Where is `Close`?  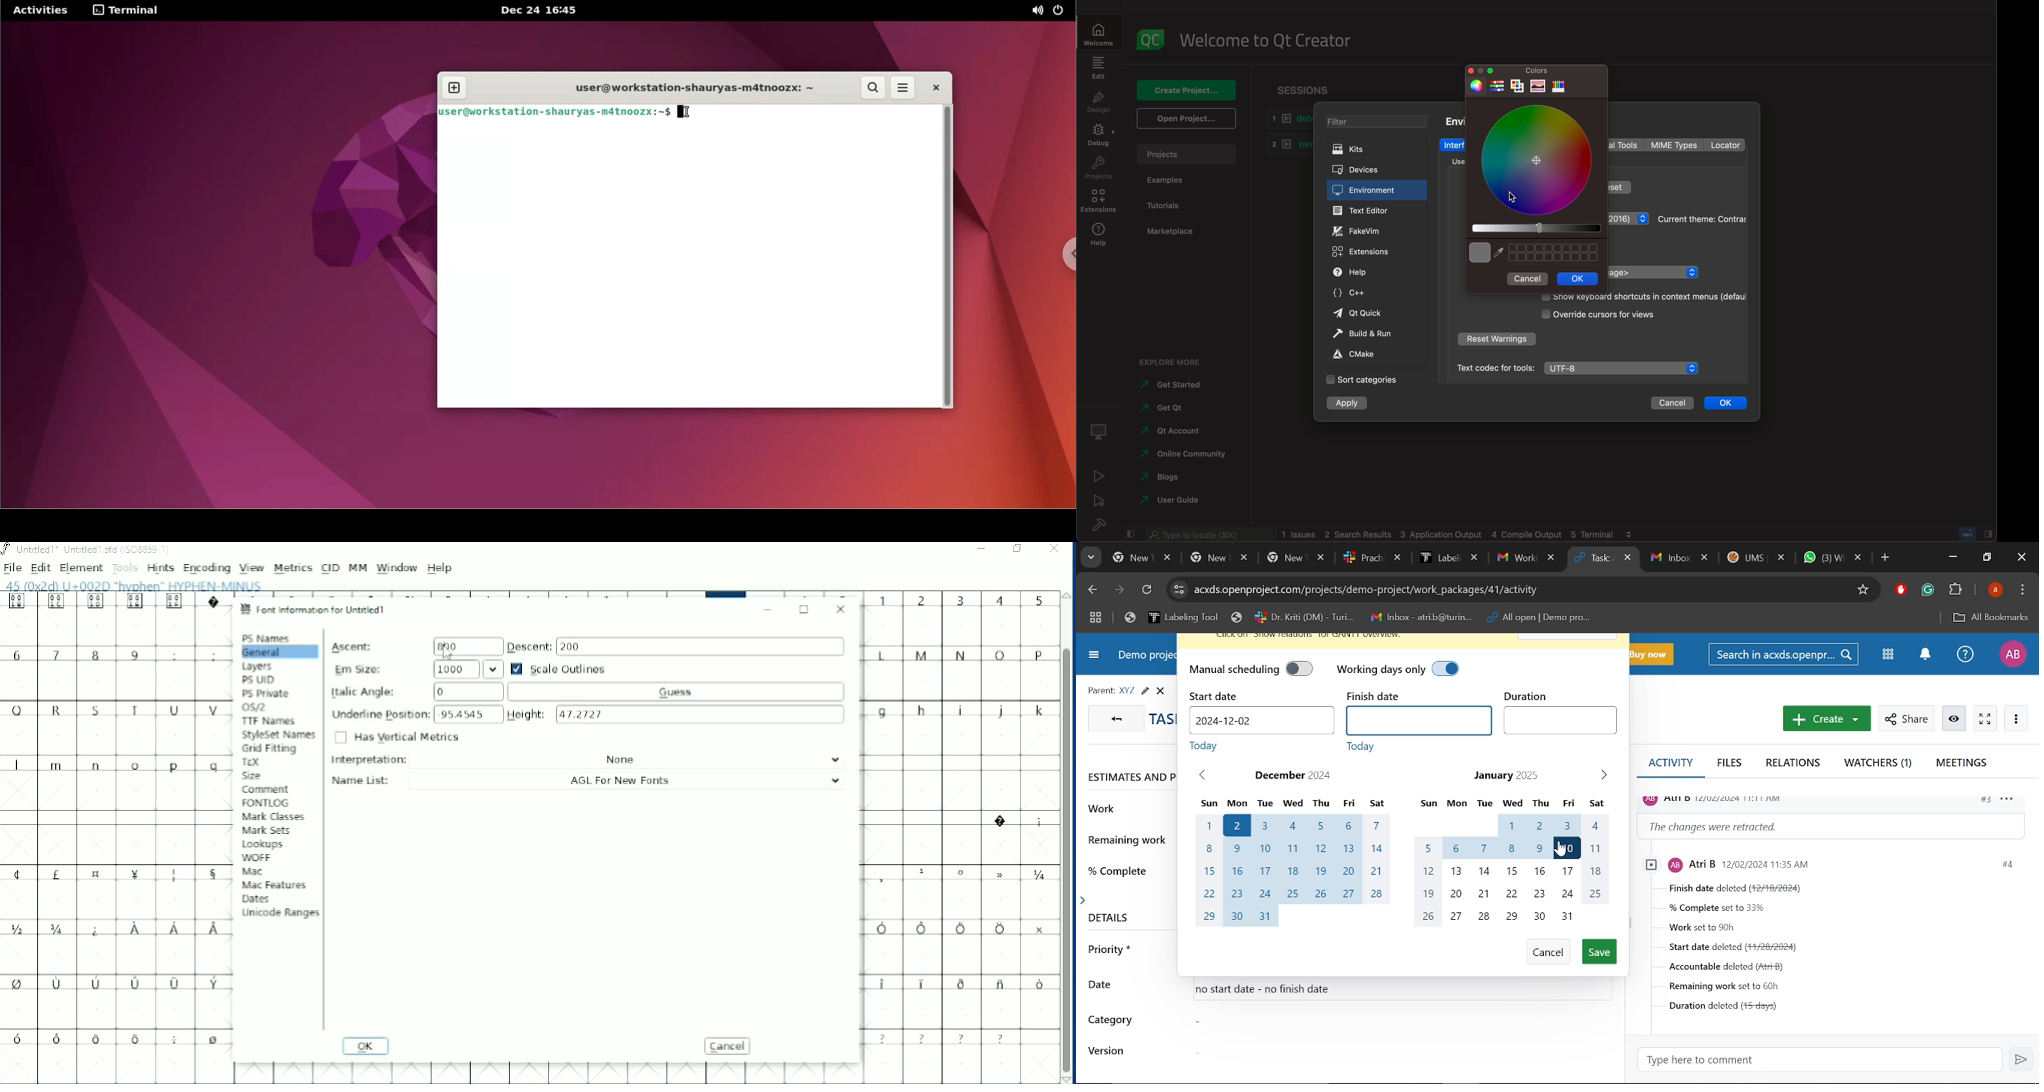
Close is located at coordinates (841, 607).